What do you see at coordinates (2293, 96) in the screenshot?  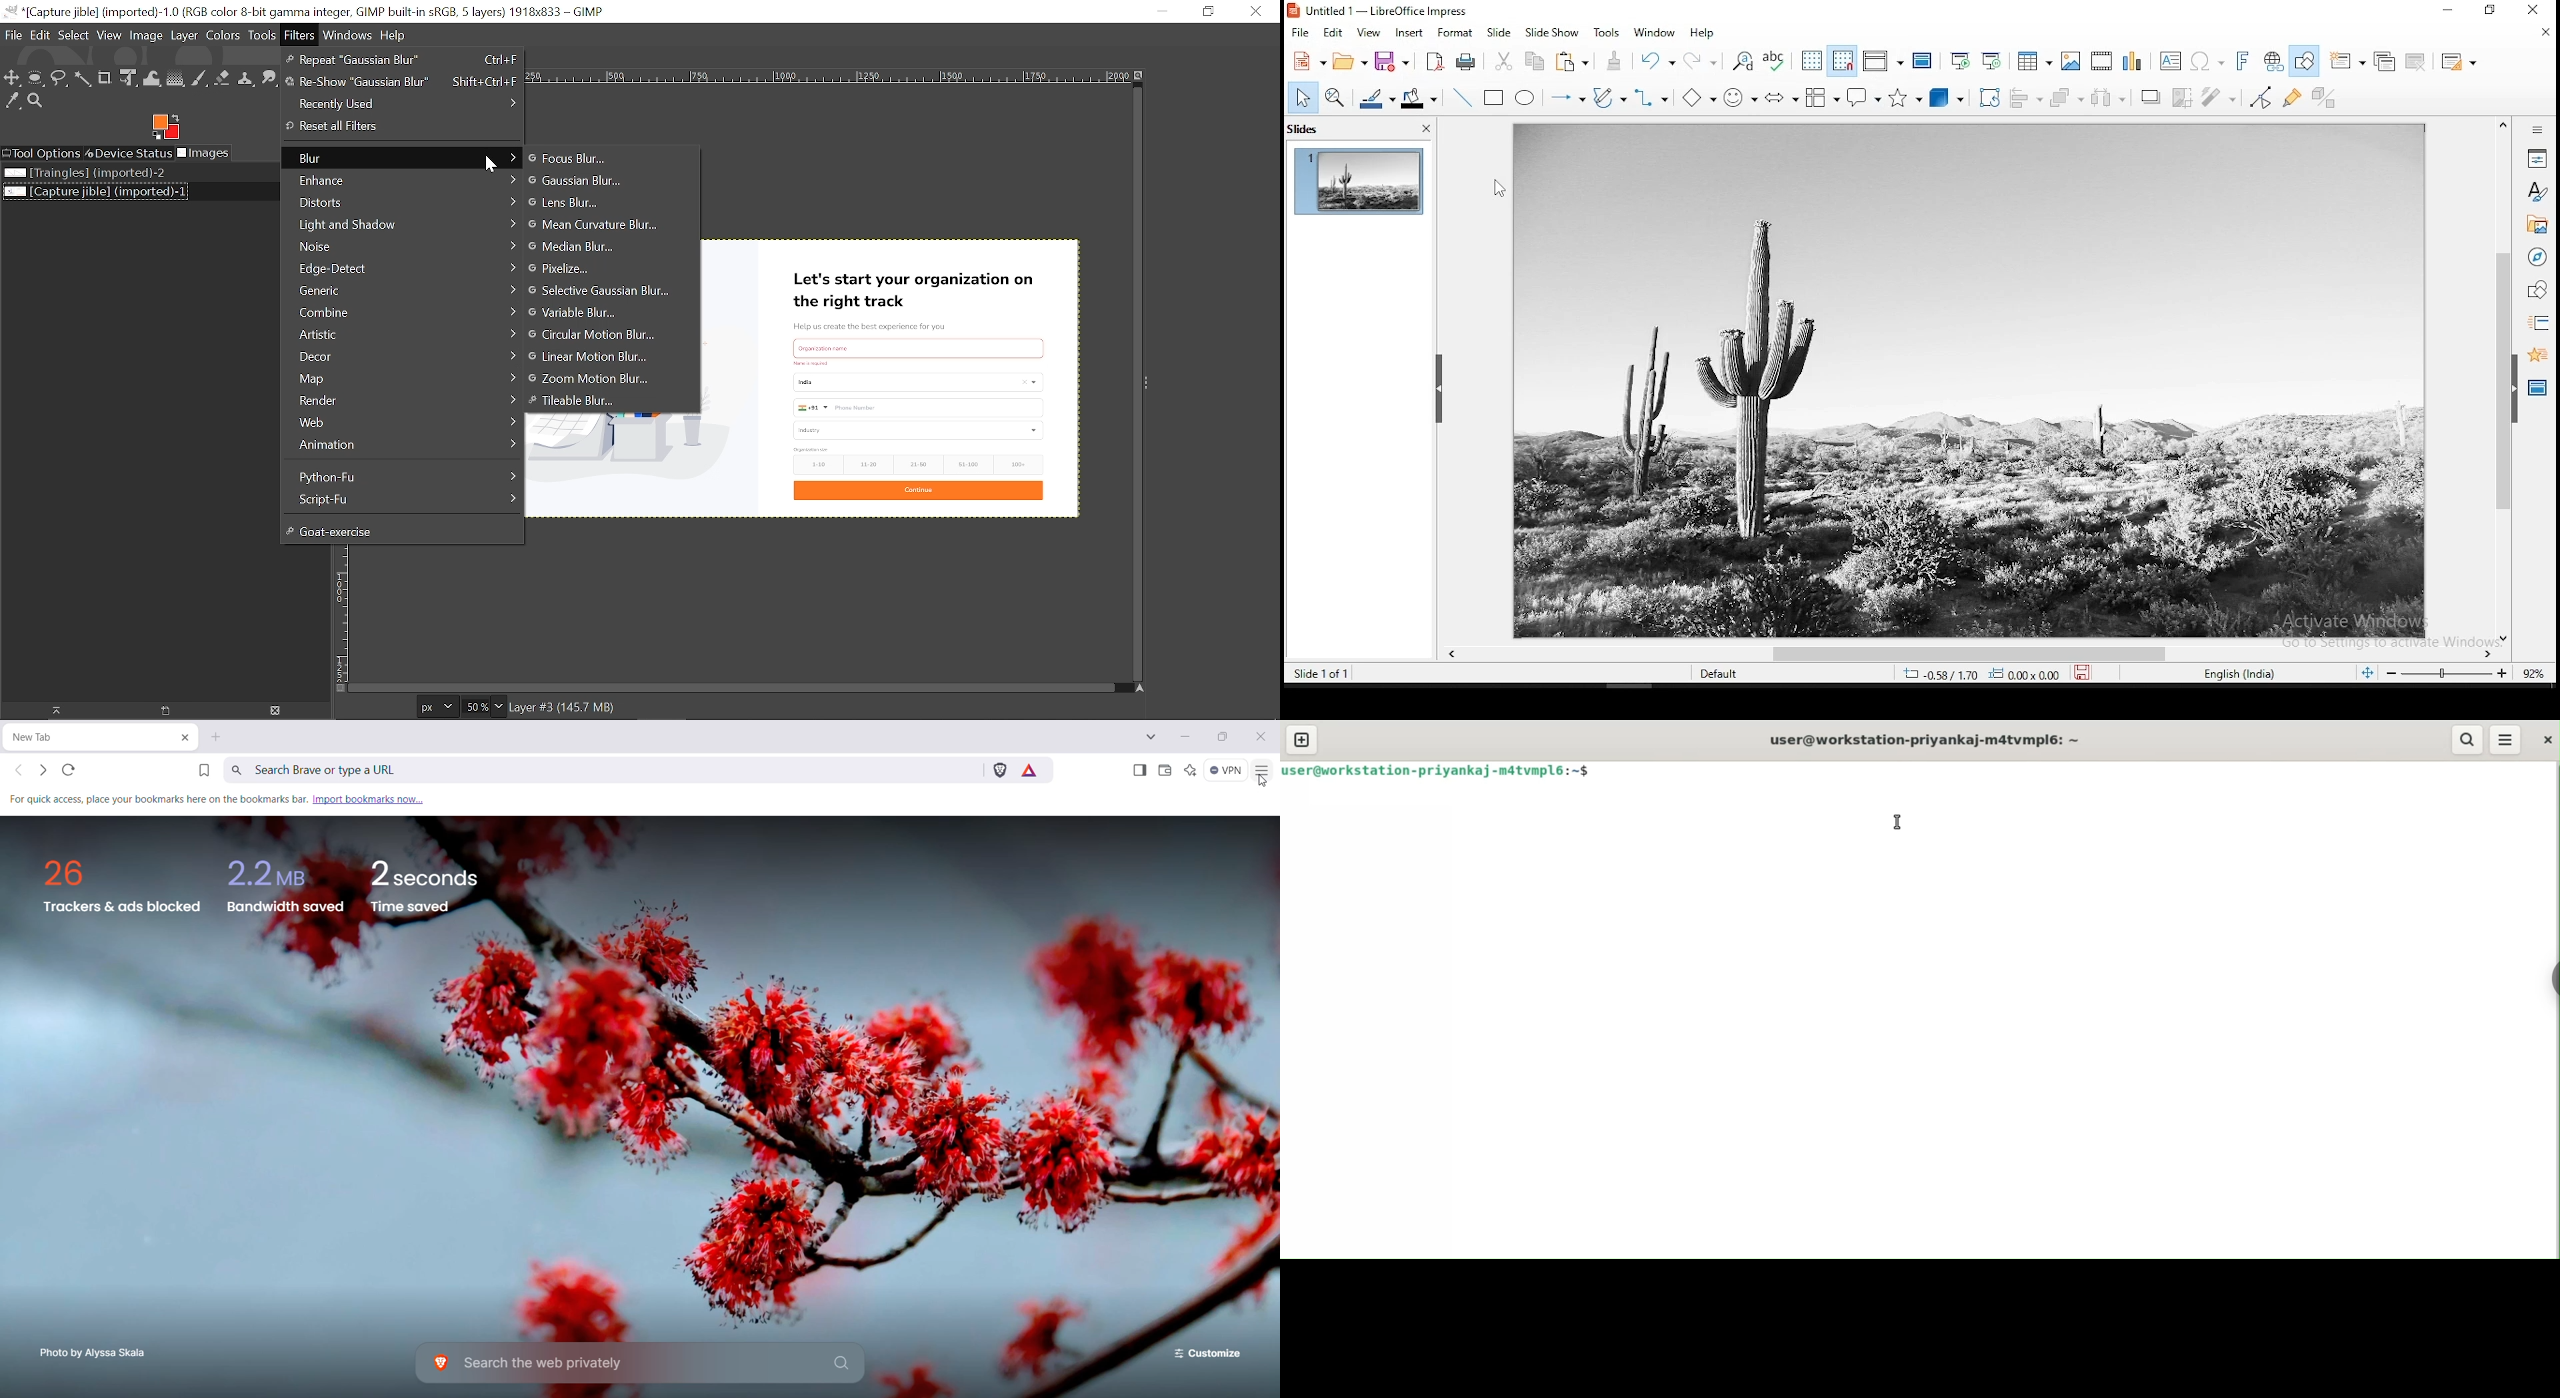 I see `show gluepoint functions` at bounding box center [2293, 96].